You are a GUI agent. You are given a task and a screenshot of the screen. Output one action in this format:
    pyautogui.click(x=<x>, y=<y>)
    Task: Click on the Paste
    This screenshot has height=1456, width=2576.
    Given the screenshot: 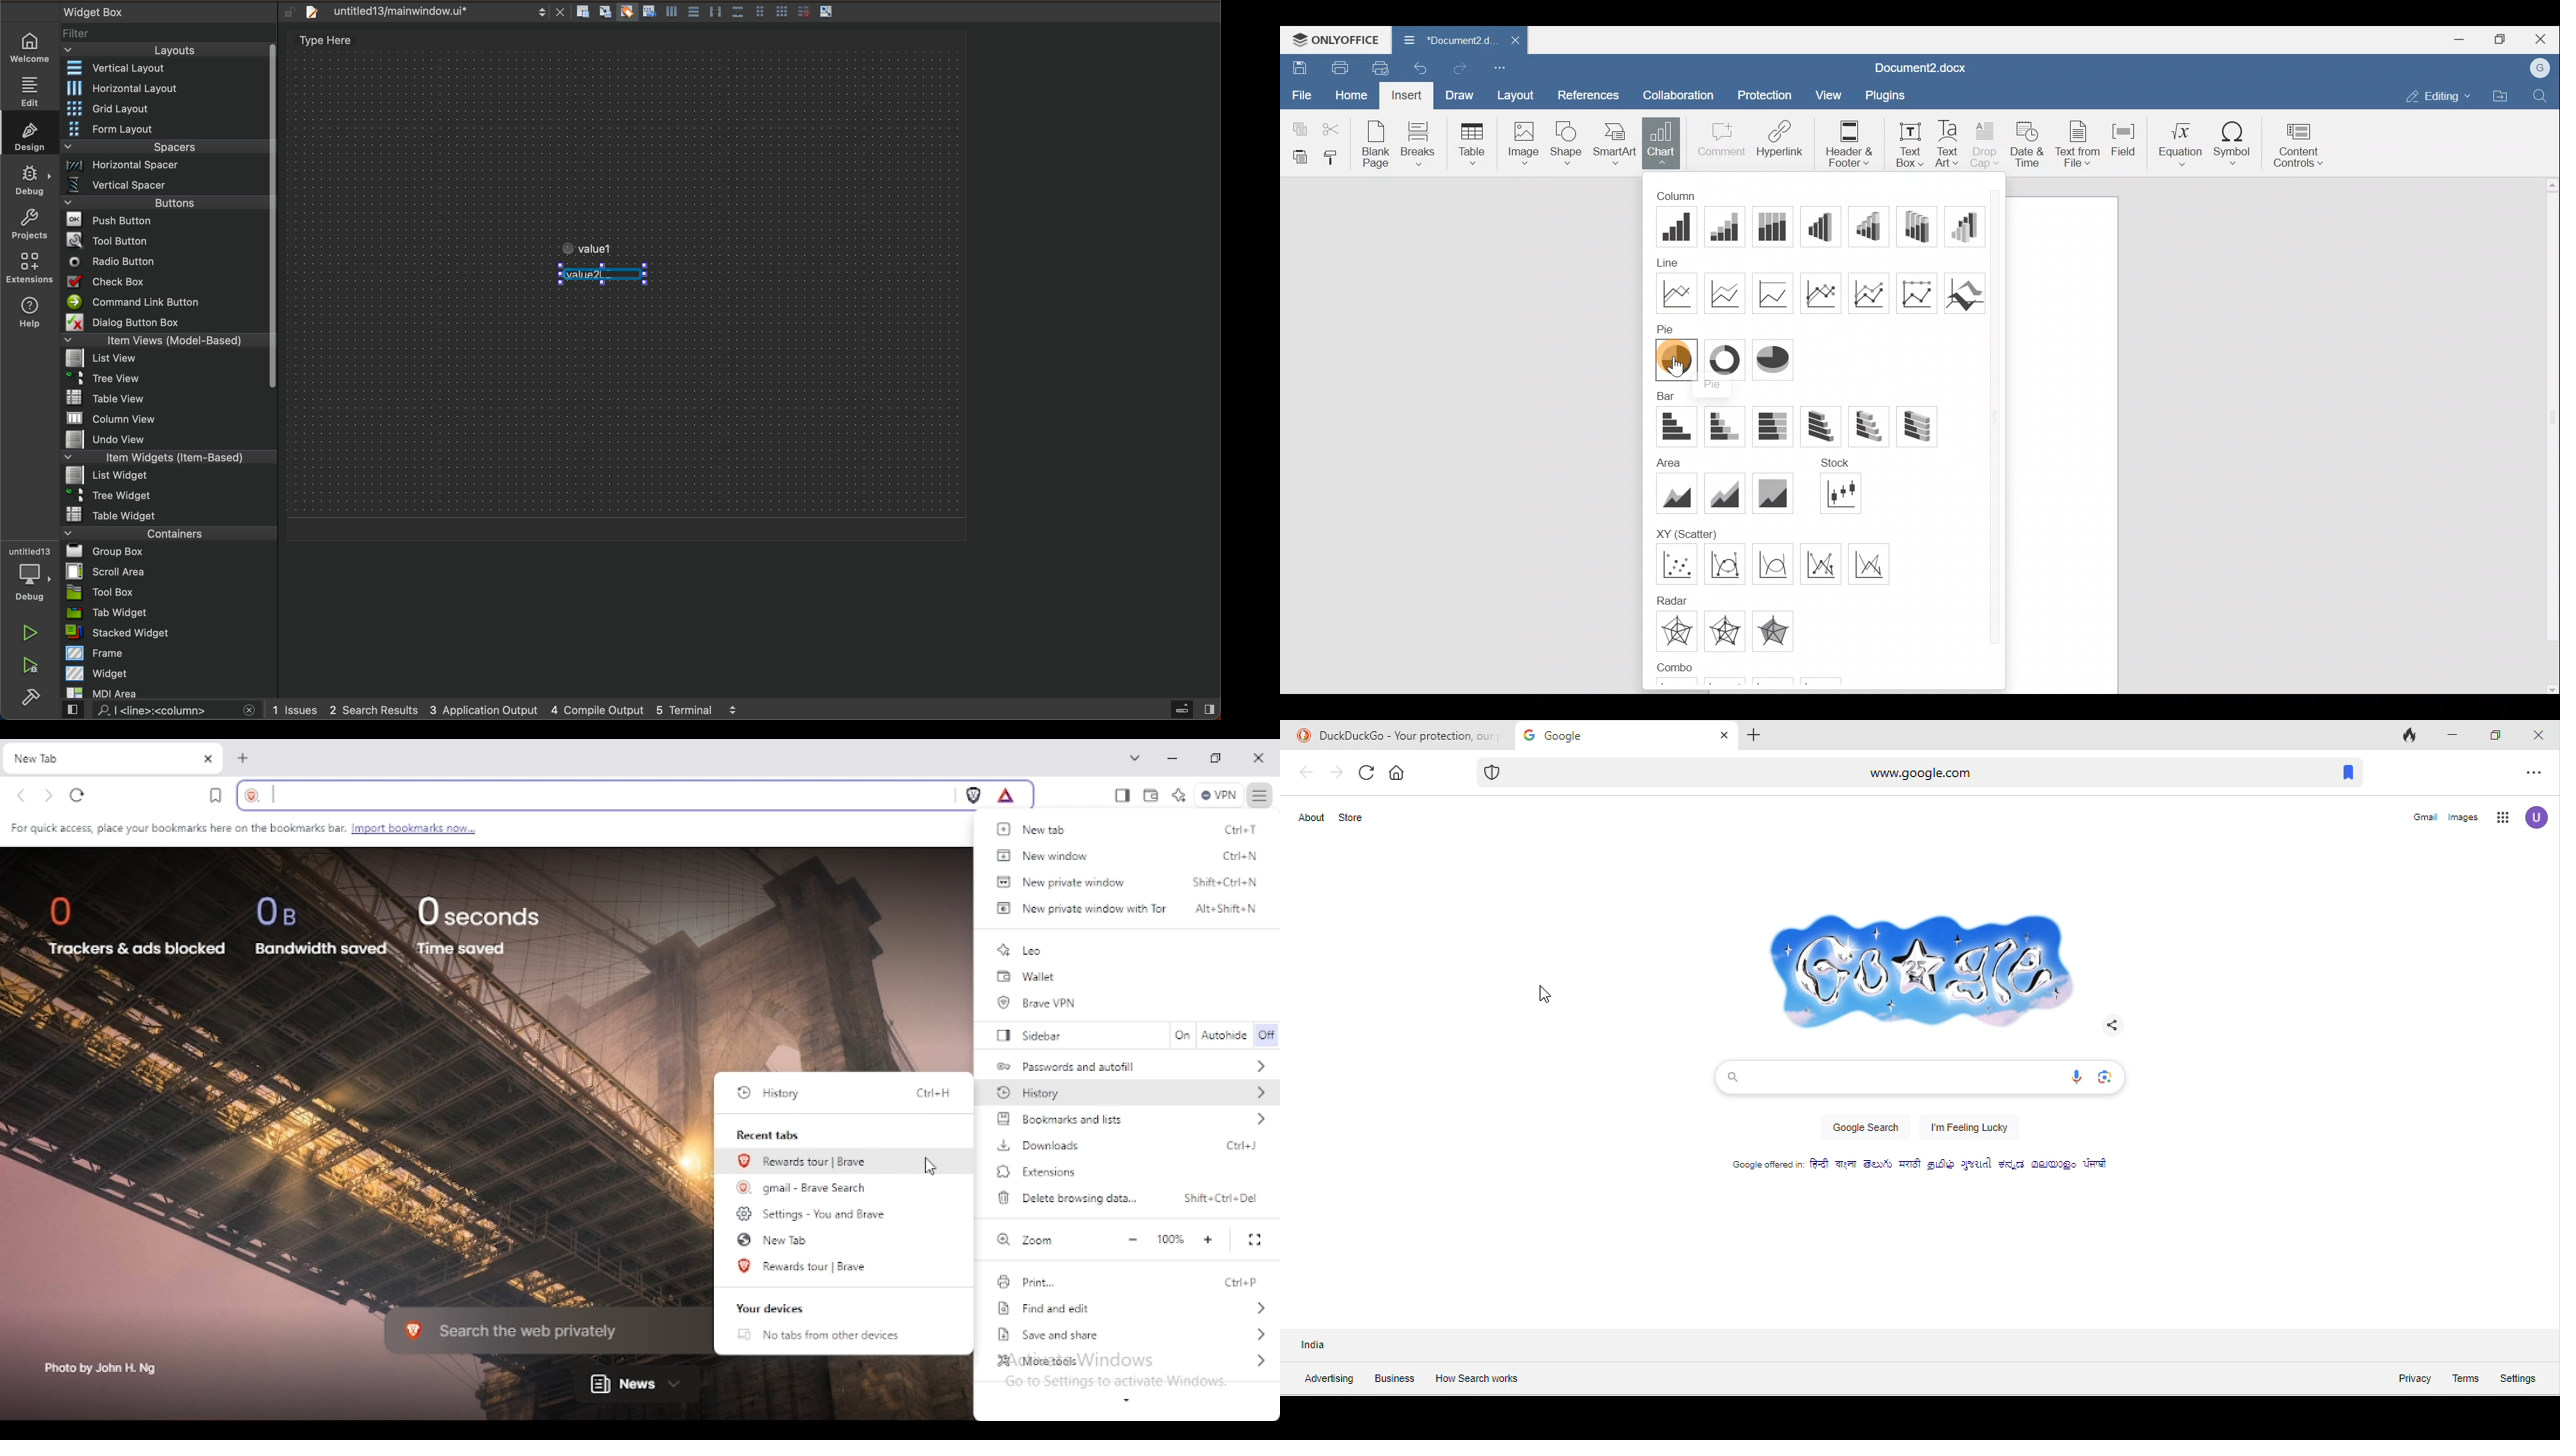 What is the action you would take?
    pyautogui.click(x=1297, y=156)
    